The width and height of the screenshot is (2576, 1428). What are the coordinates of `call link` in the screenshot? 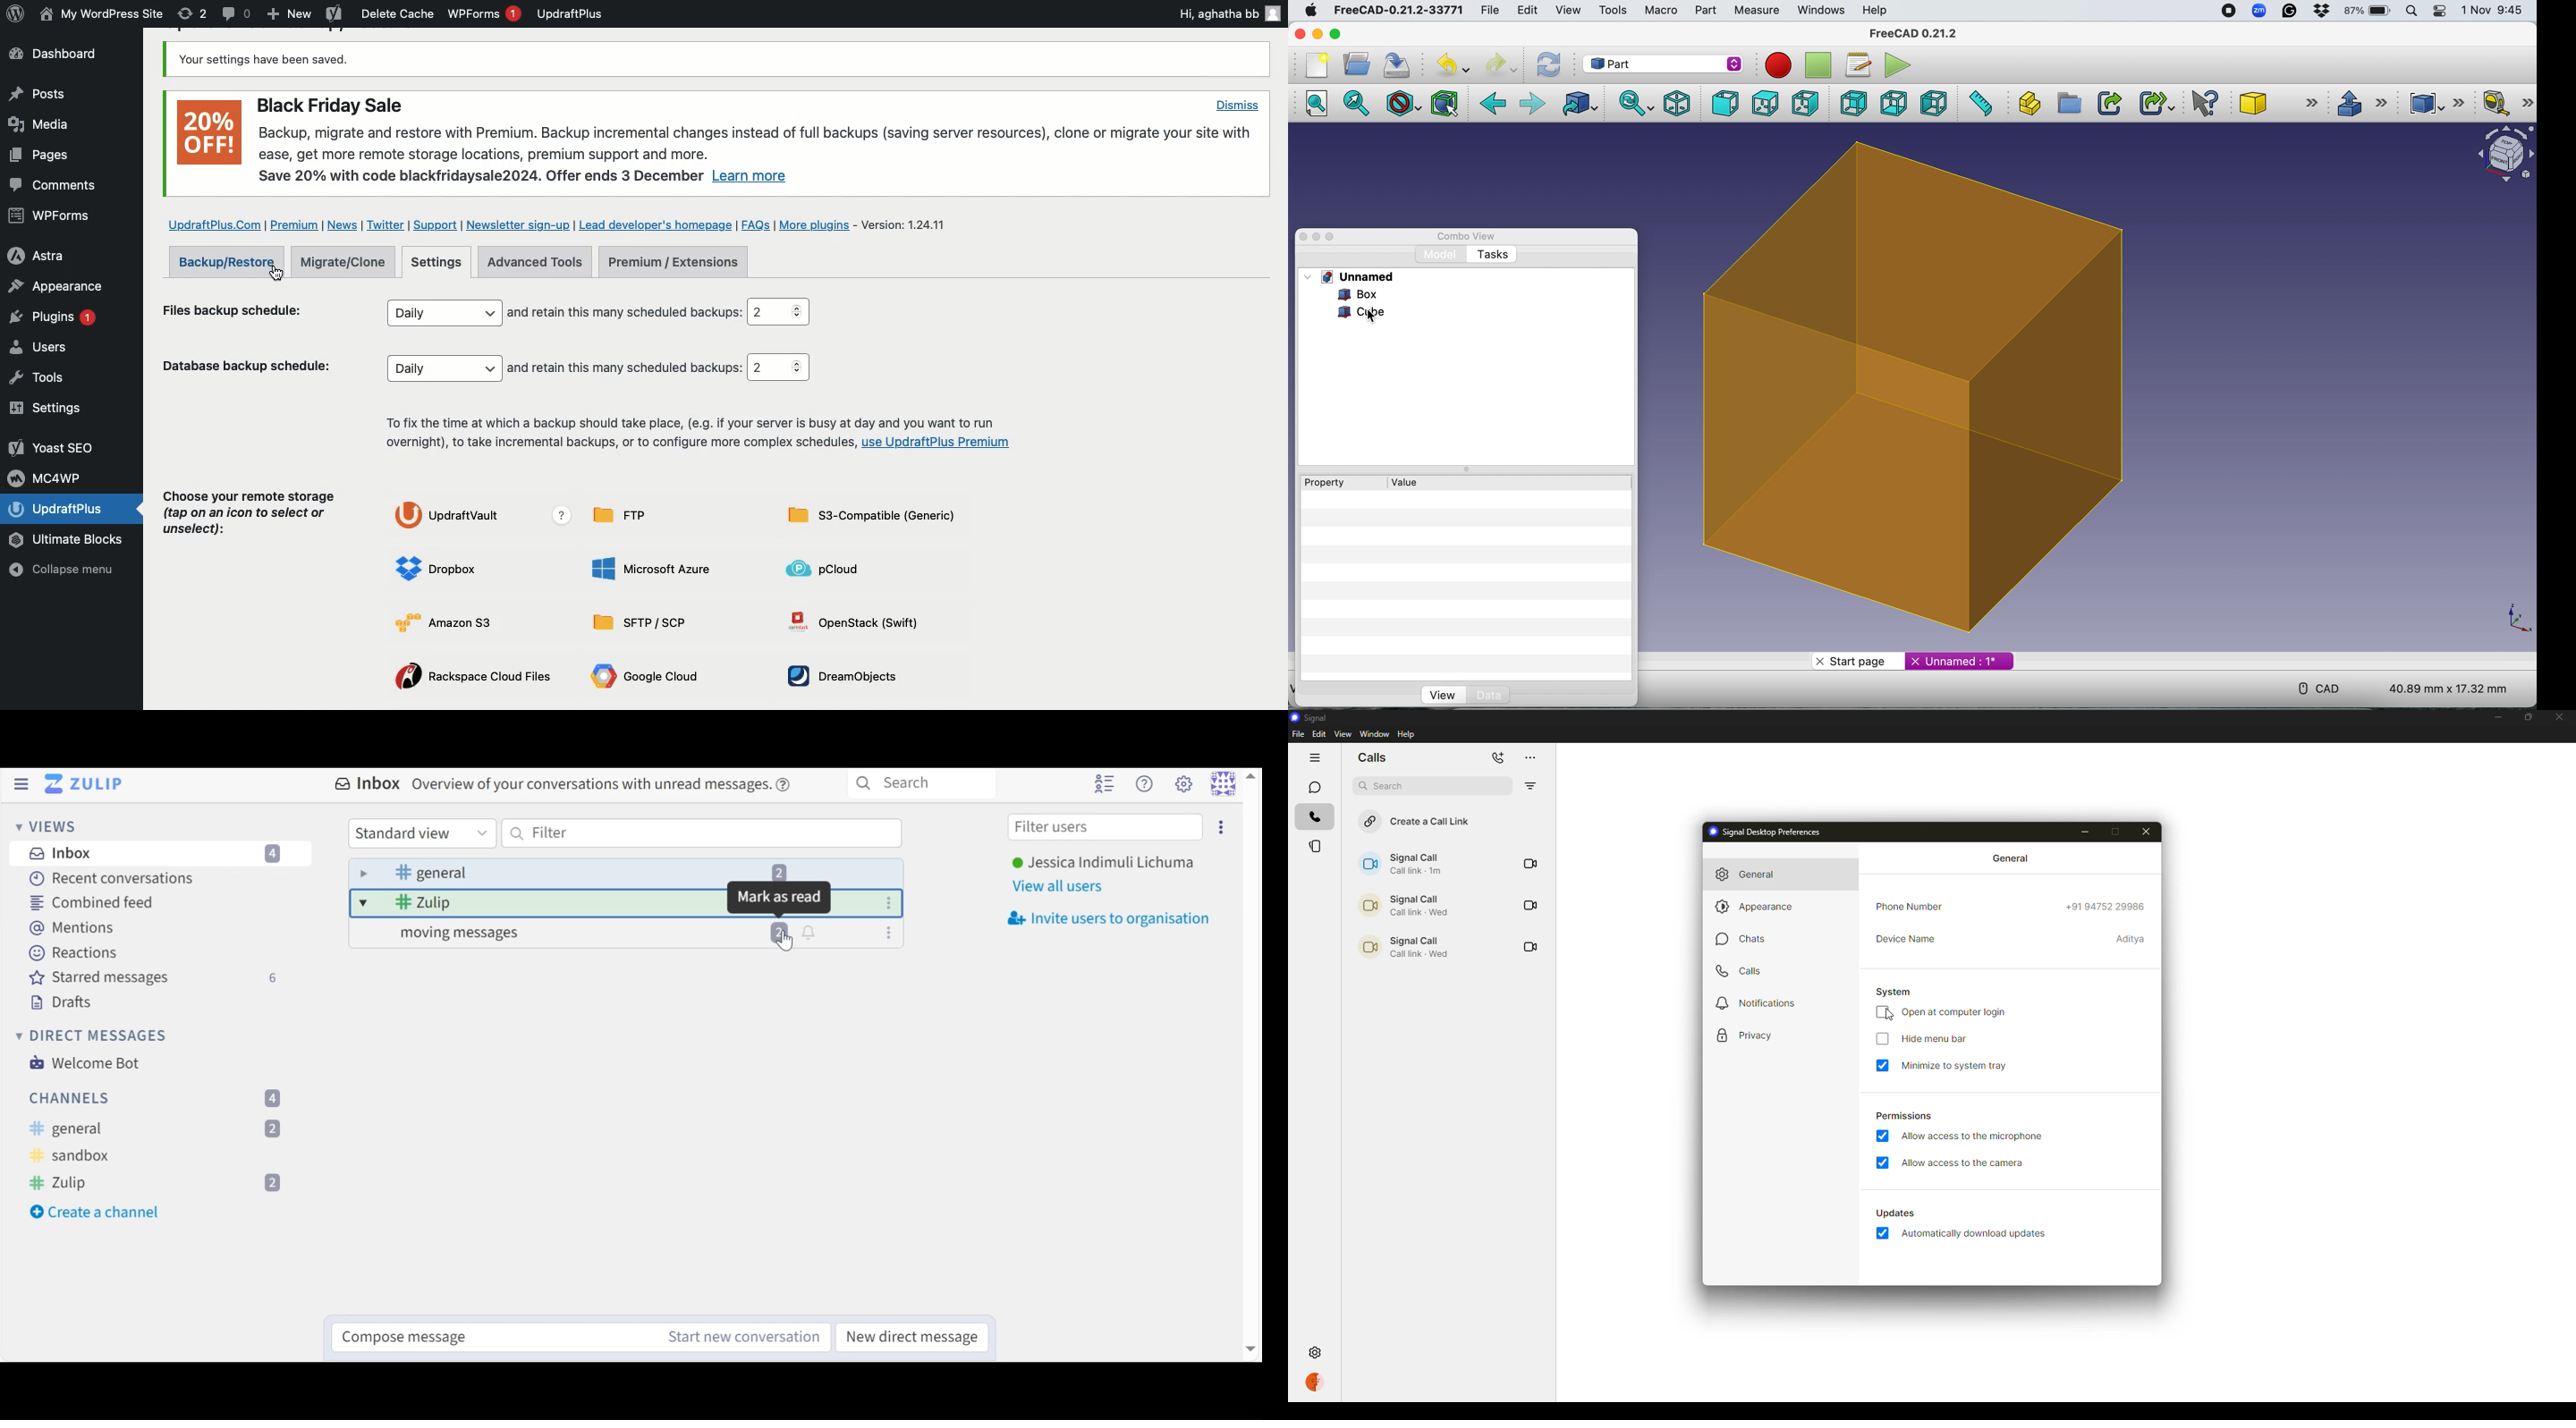 It's located at (1401, 946).